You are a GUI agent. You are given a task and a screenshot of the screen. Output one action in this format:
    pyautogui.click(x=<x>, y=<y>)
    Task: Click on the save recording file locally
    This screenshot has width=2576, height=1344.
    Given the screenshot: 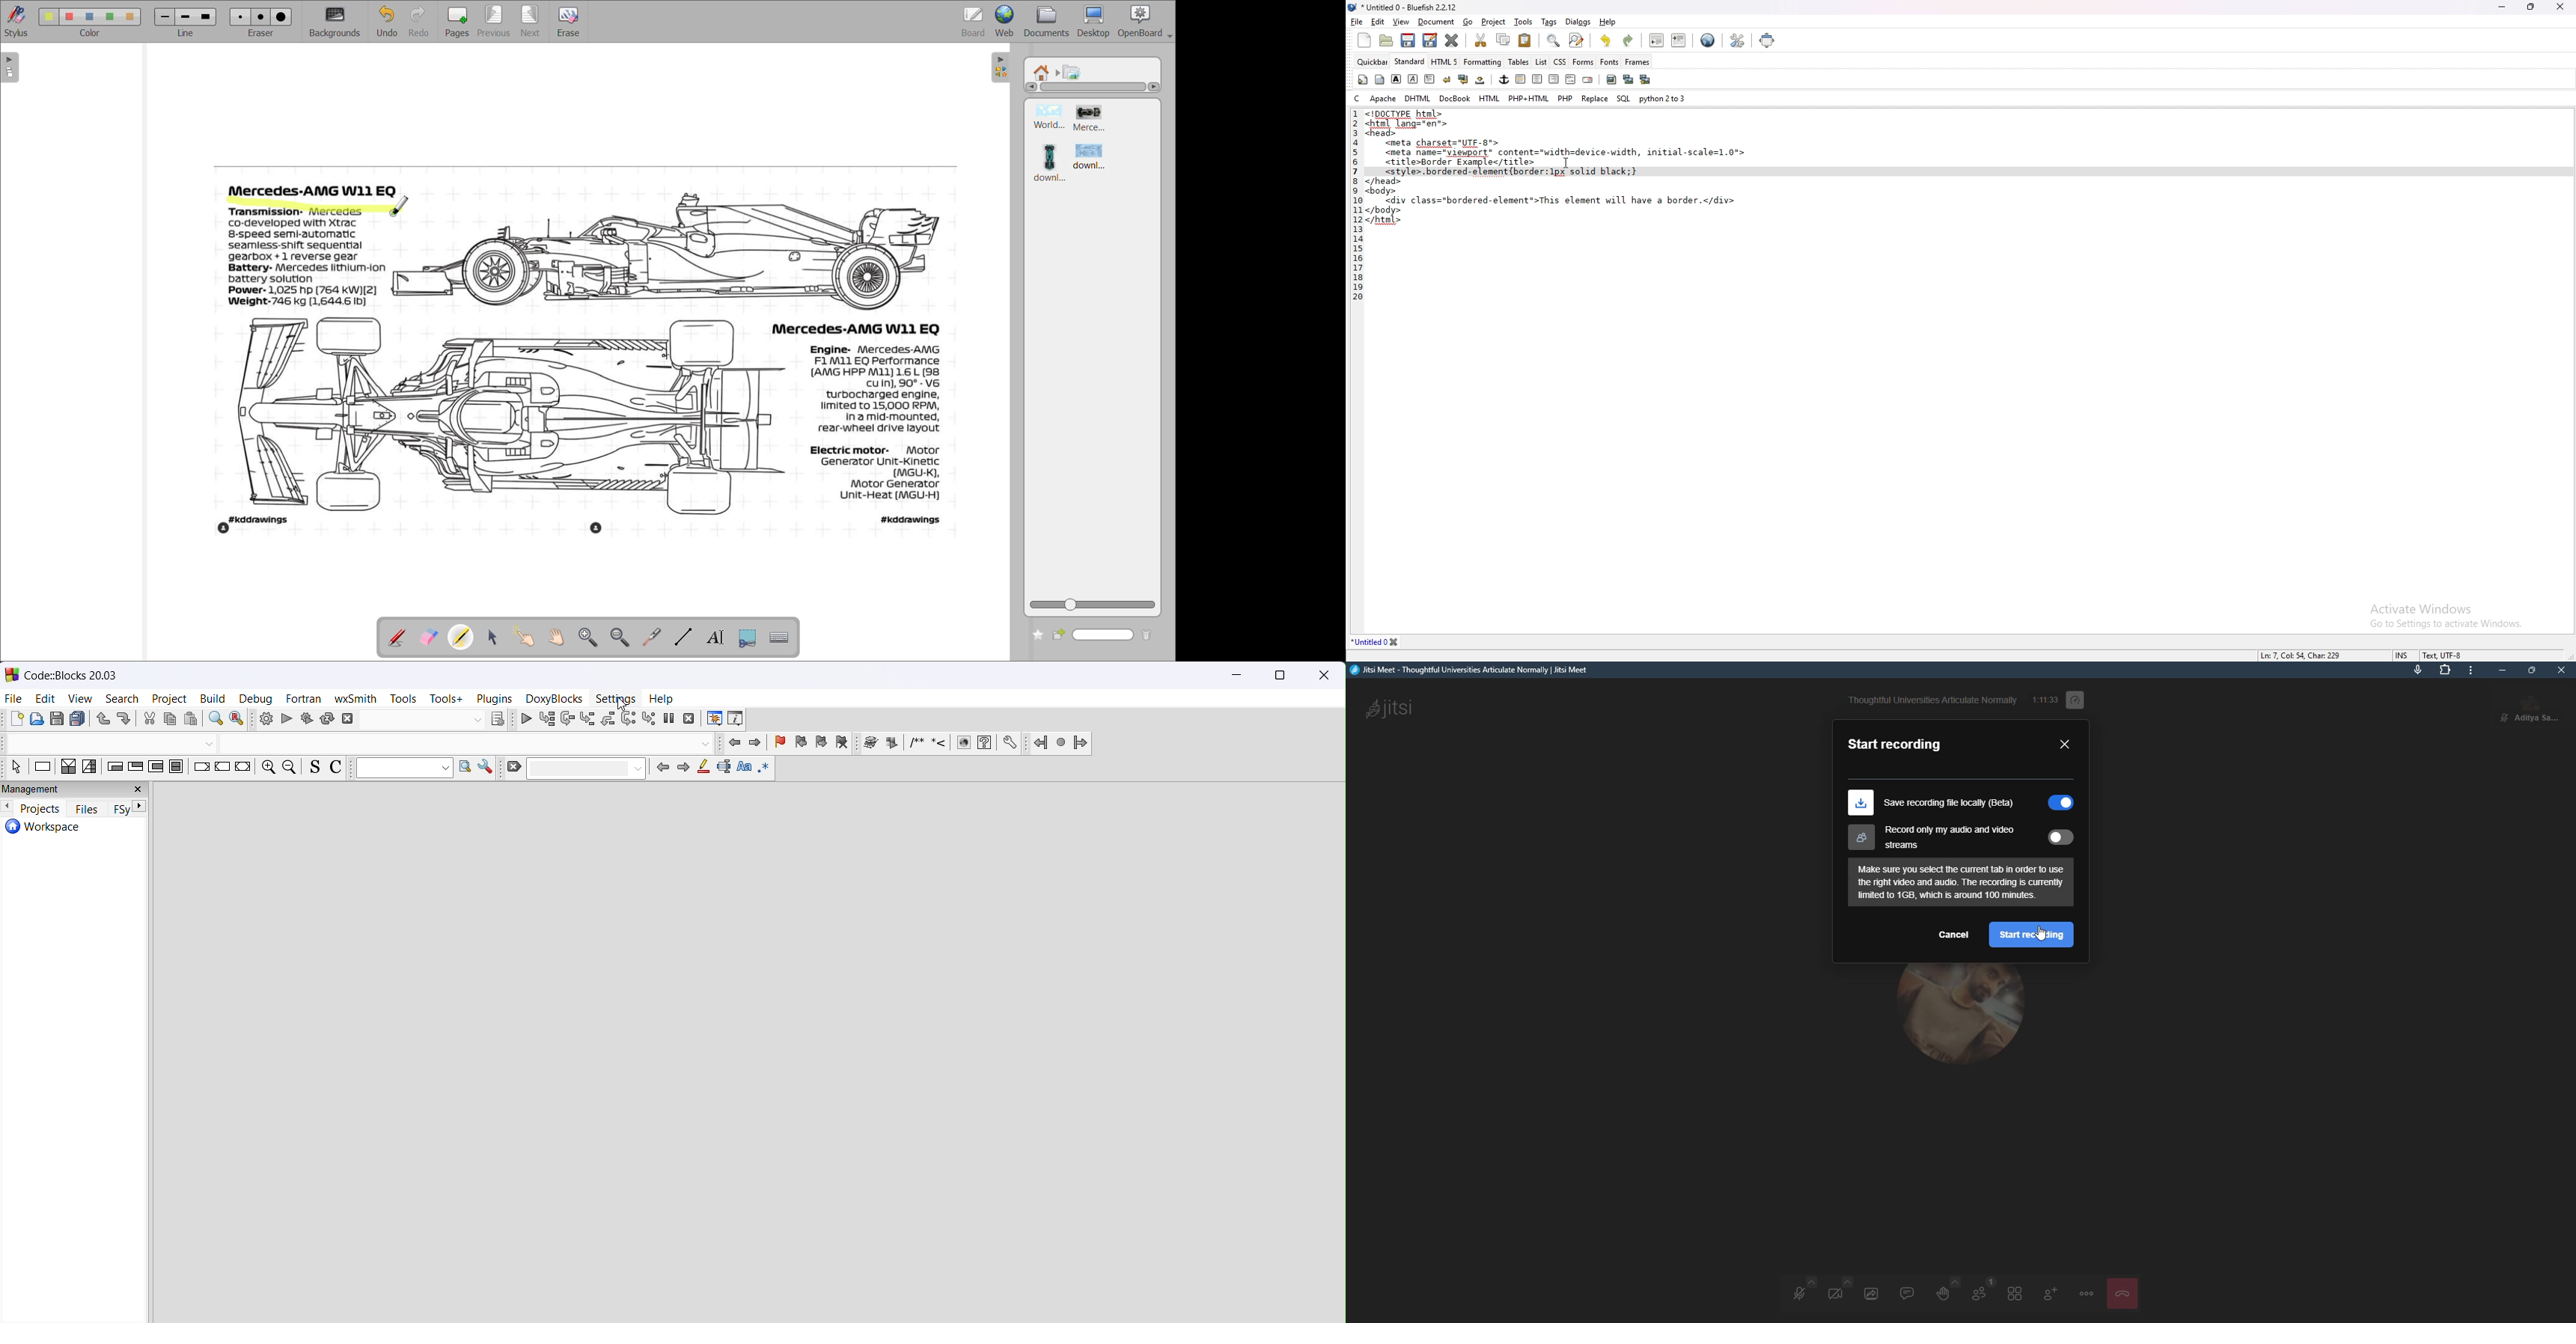 What is the action you would take?
    pyautogui.click(x=1932, y=803)
    